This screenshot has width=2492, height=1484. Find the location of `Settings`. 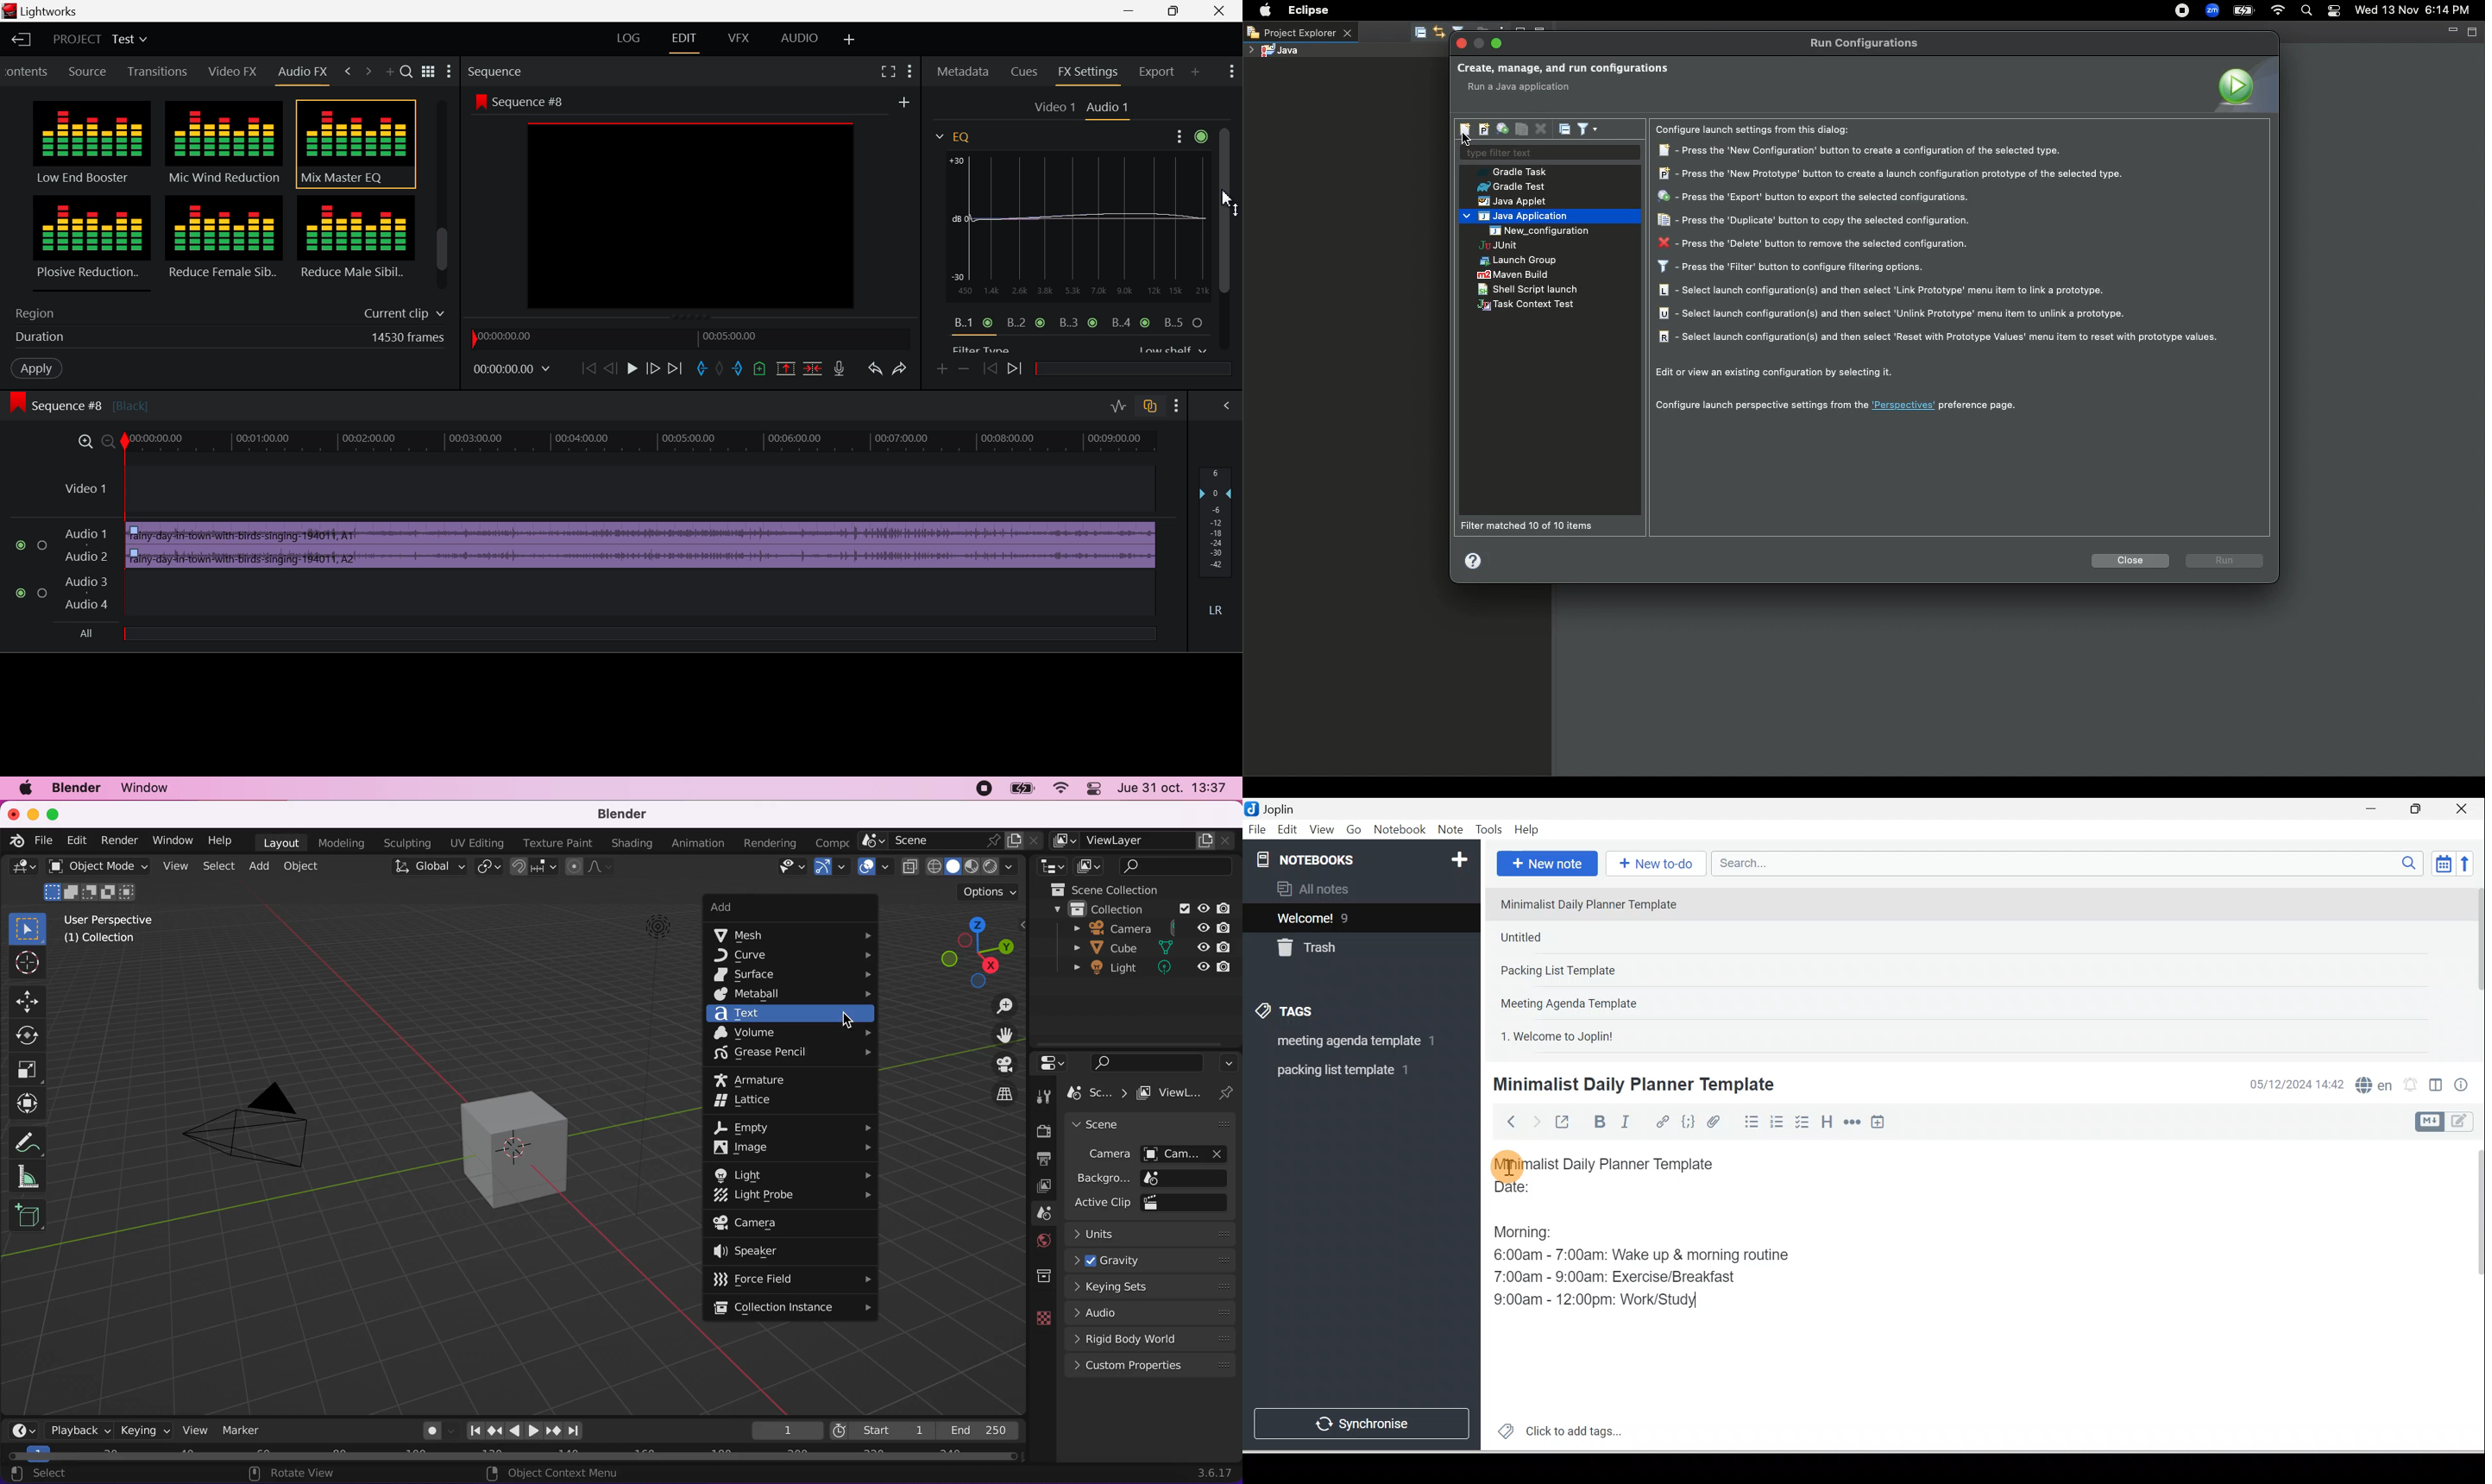

Settings is located at coordinates (450, 73).